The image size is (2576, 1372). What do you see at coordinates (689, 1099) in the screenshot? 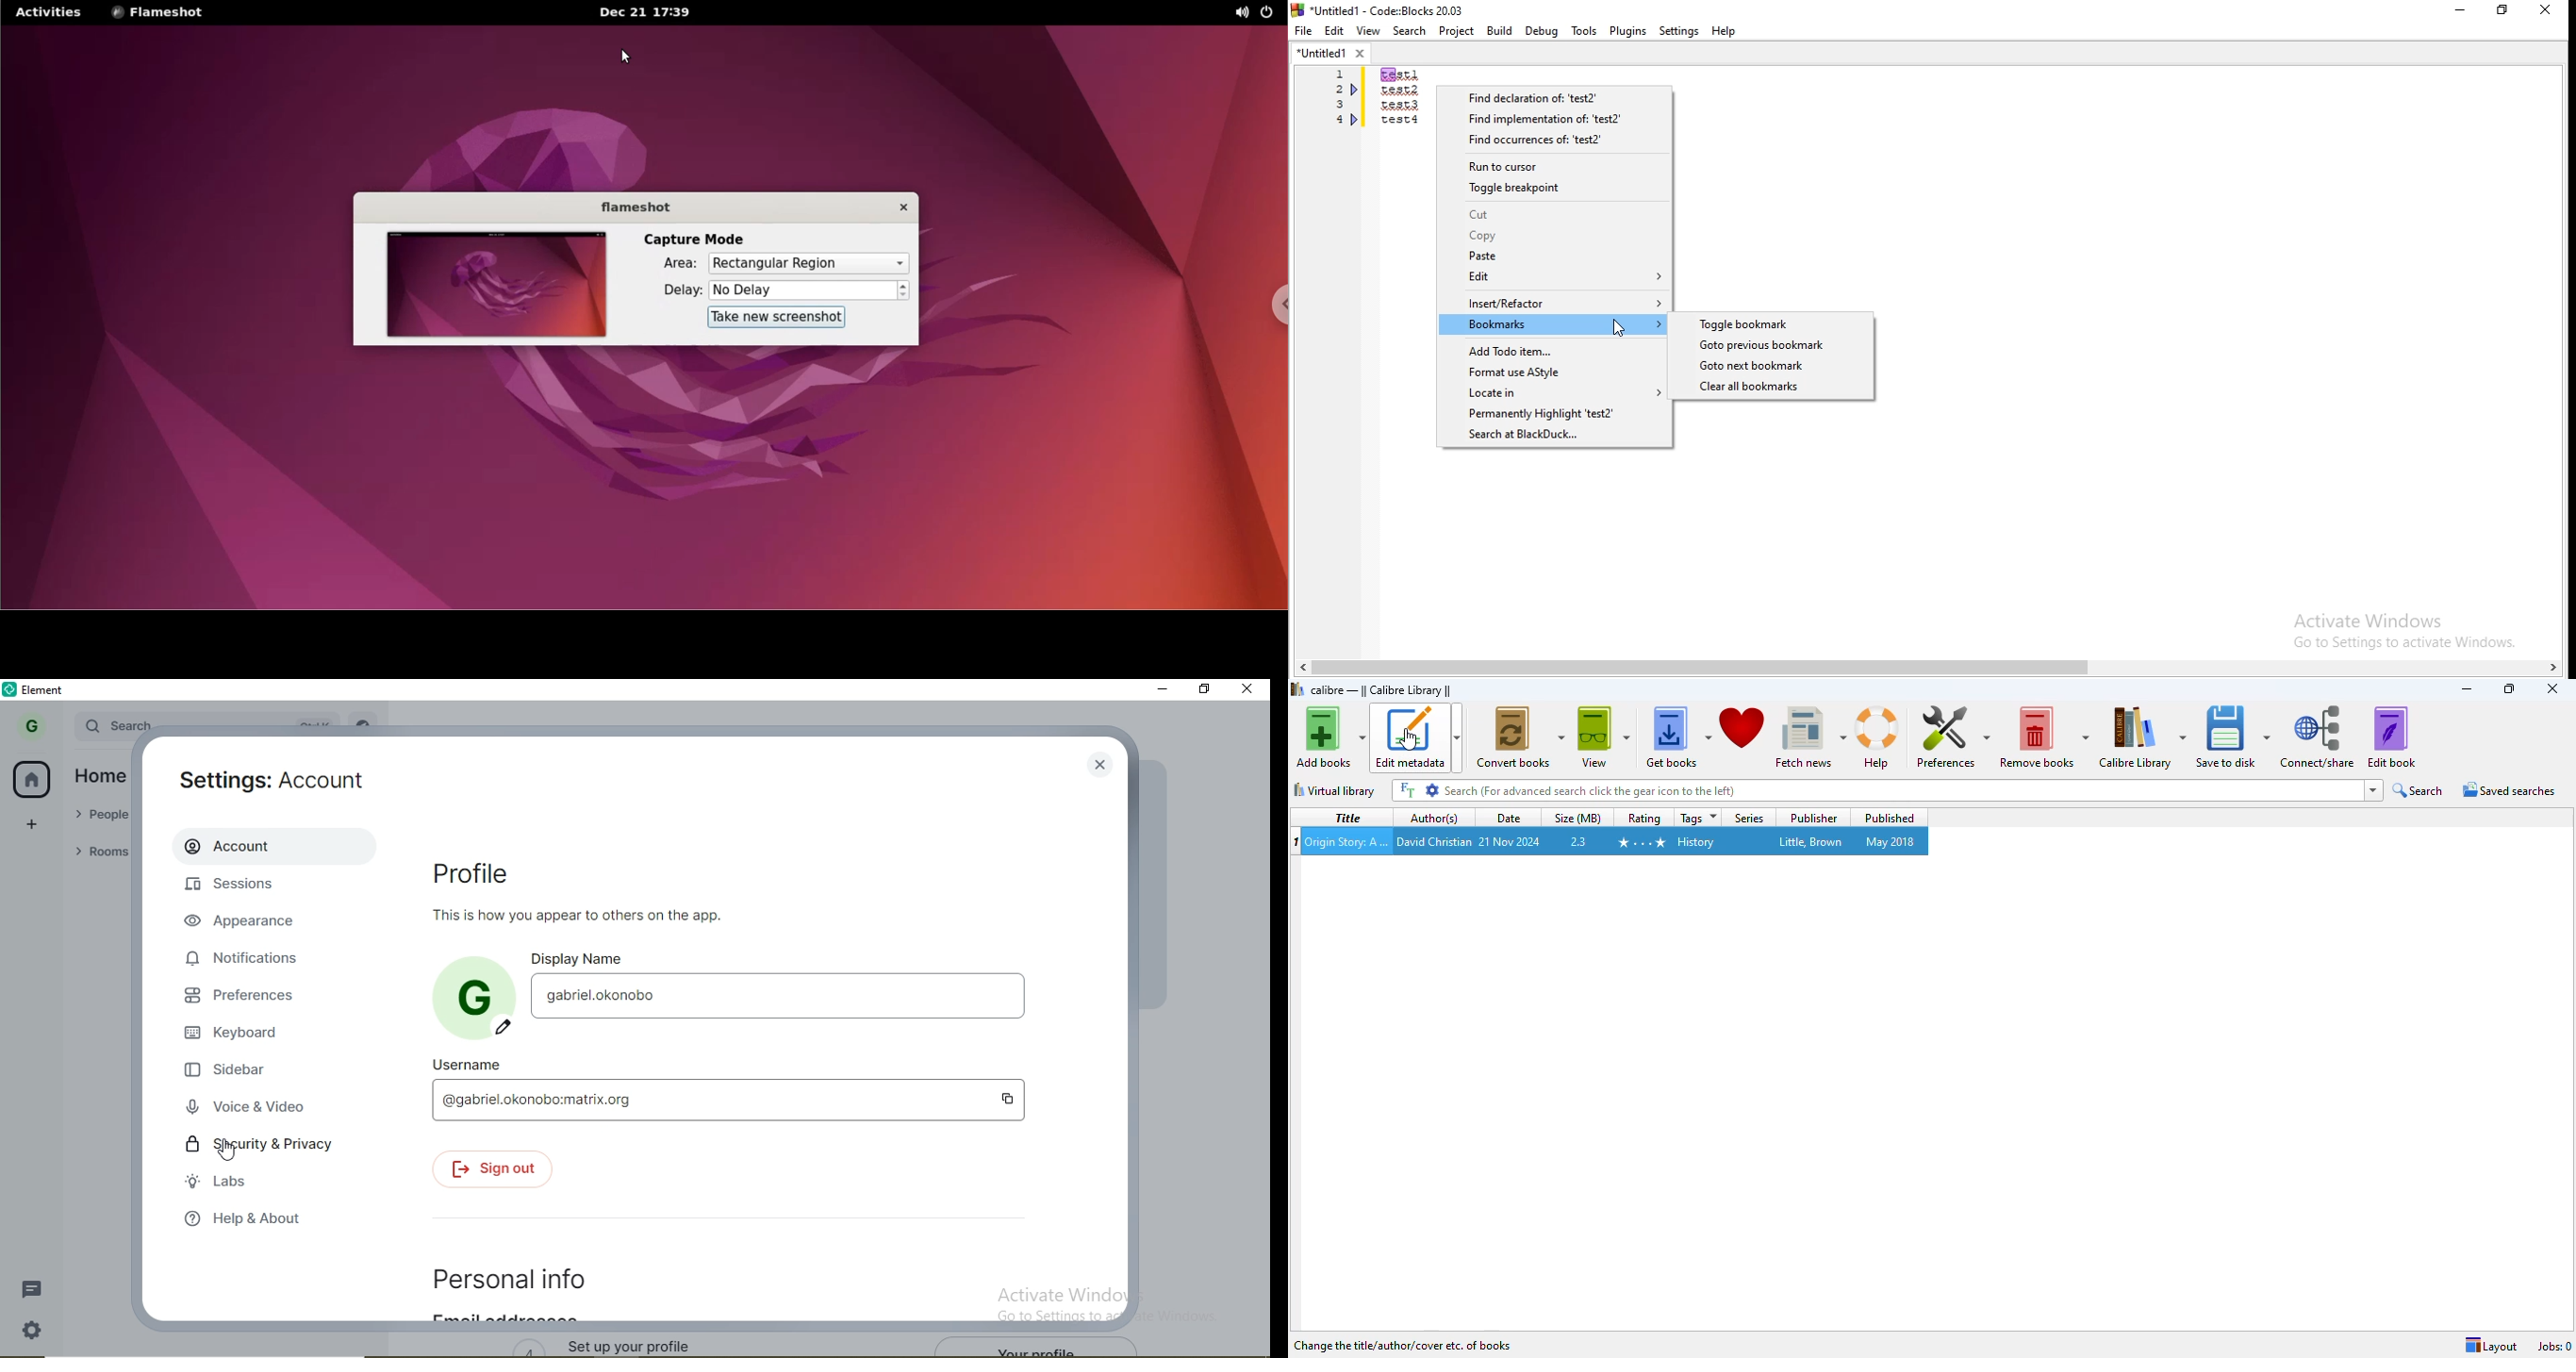
I see `gabriel.okonobo.matrix.org` at bounding box center [689, 1099].